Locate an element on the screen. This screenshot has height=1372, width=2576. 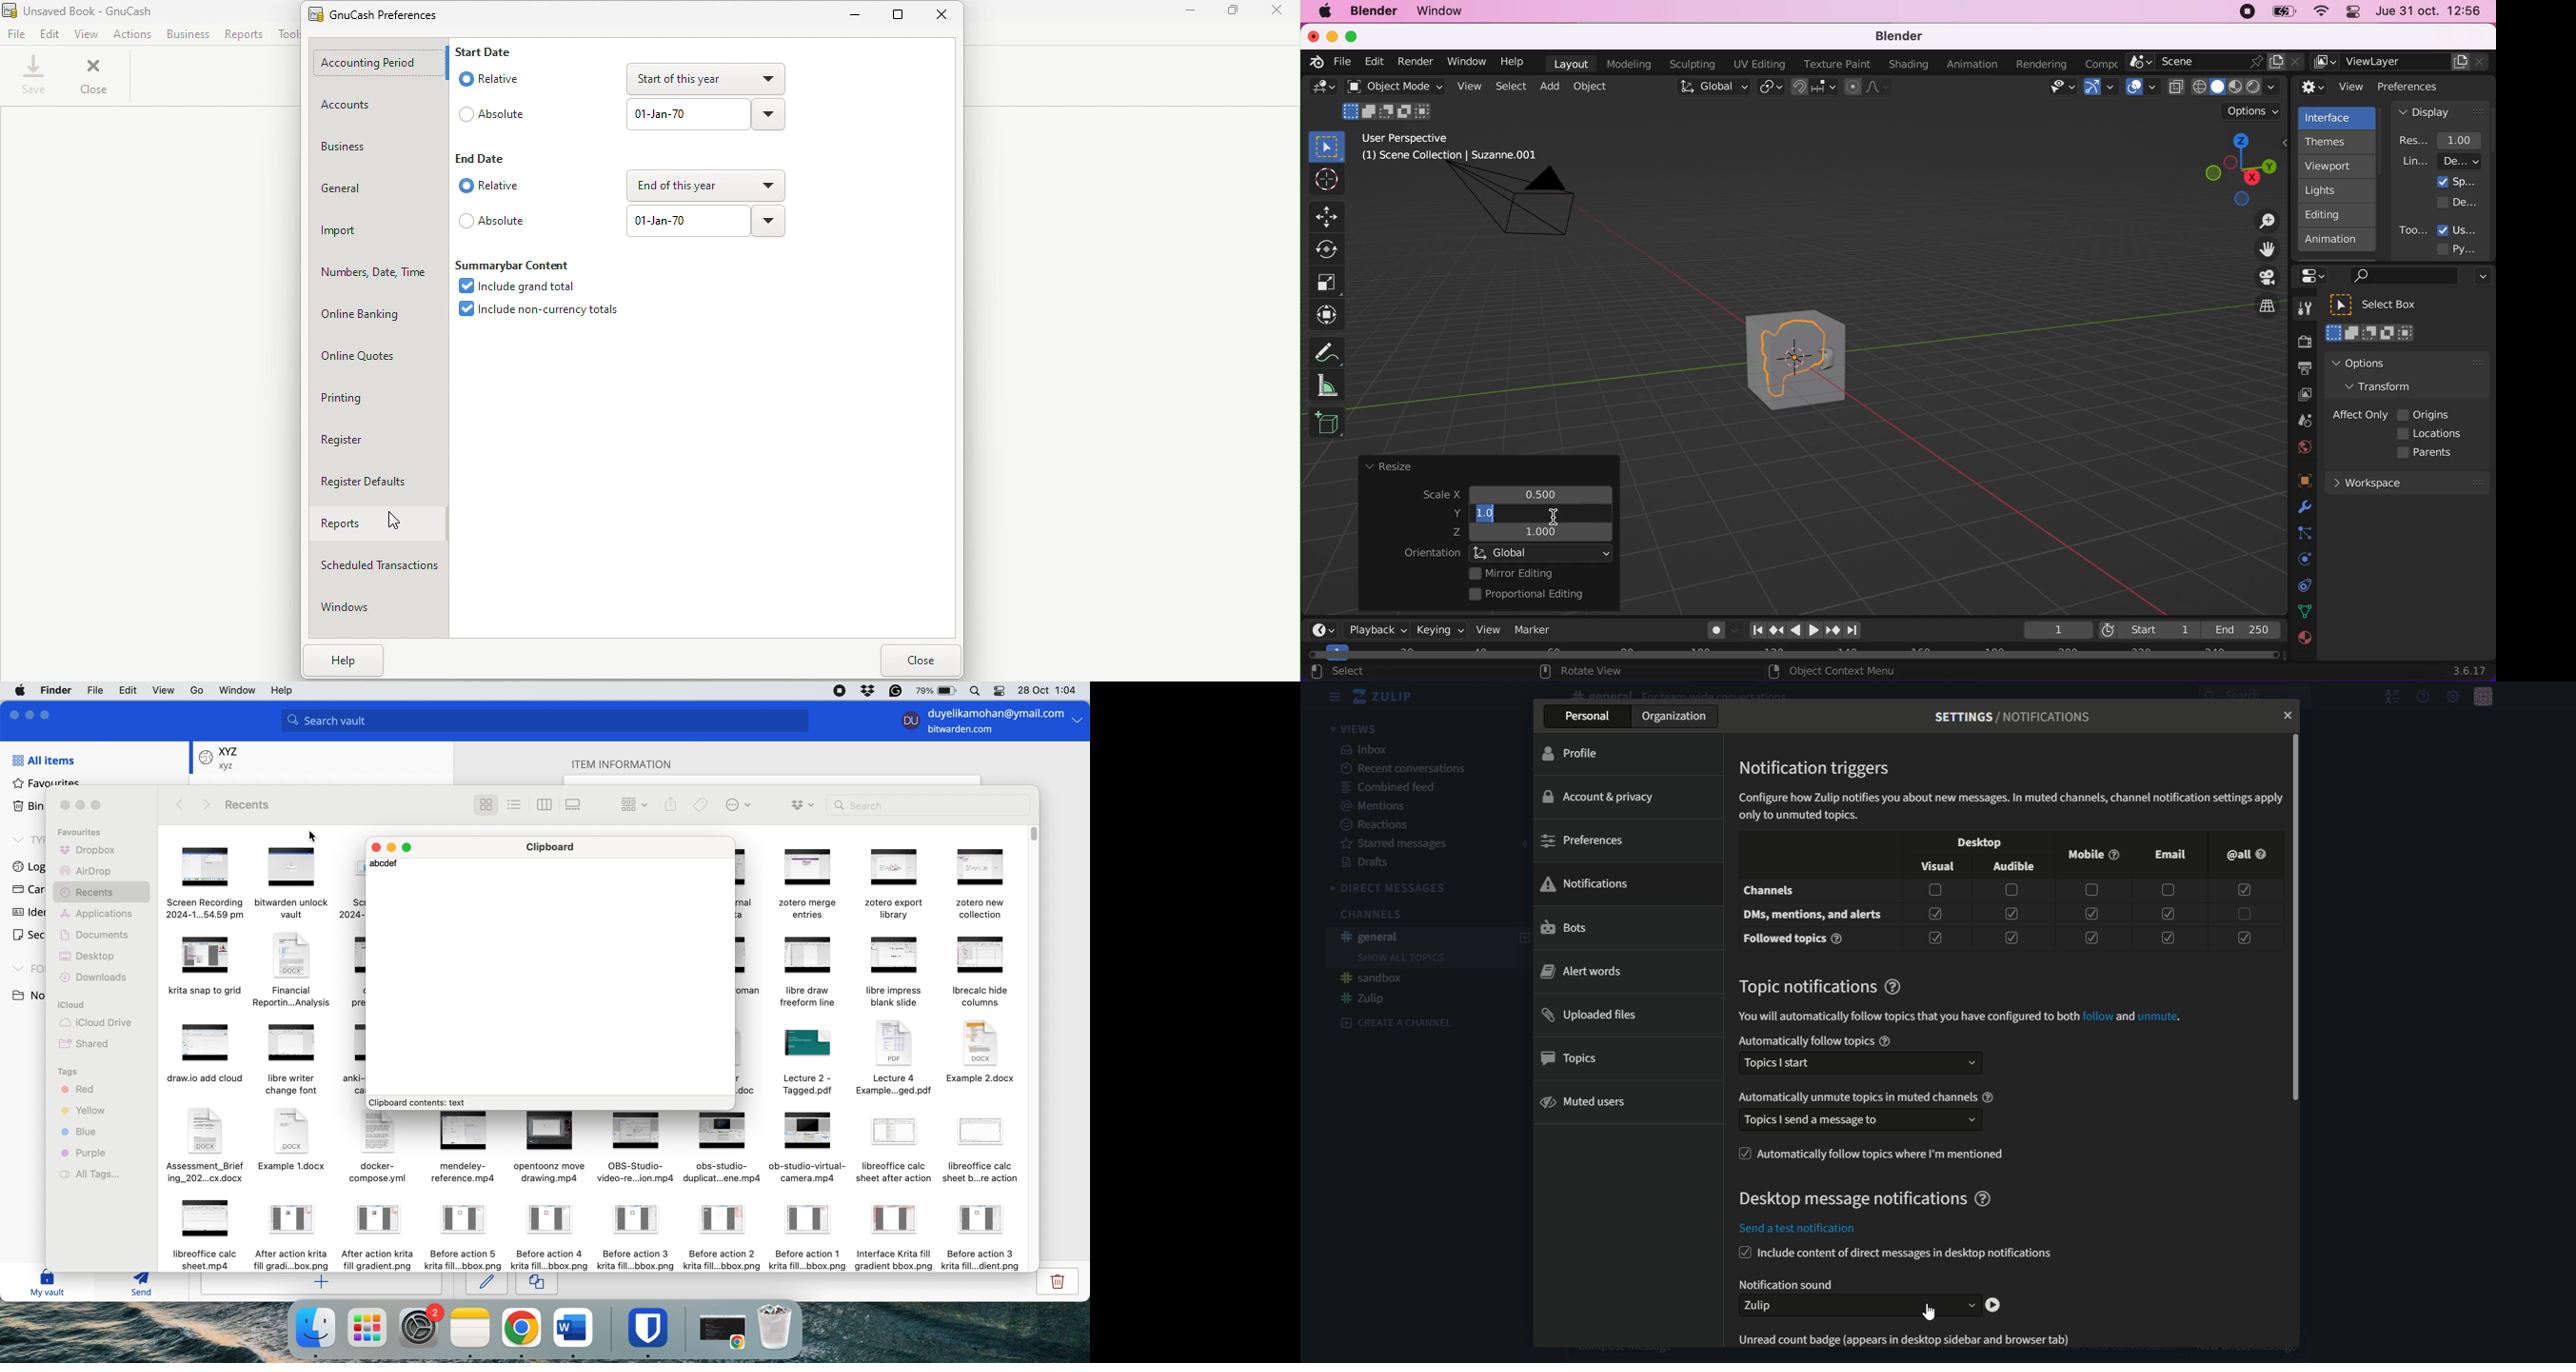
wifi is located at coordinates (2318, 14).